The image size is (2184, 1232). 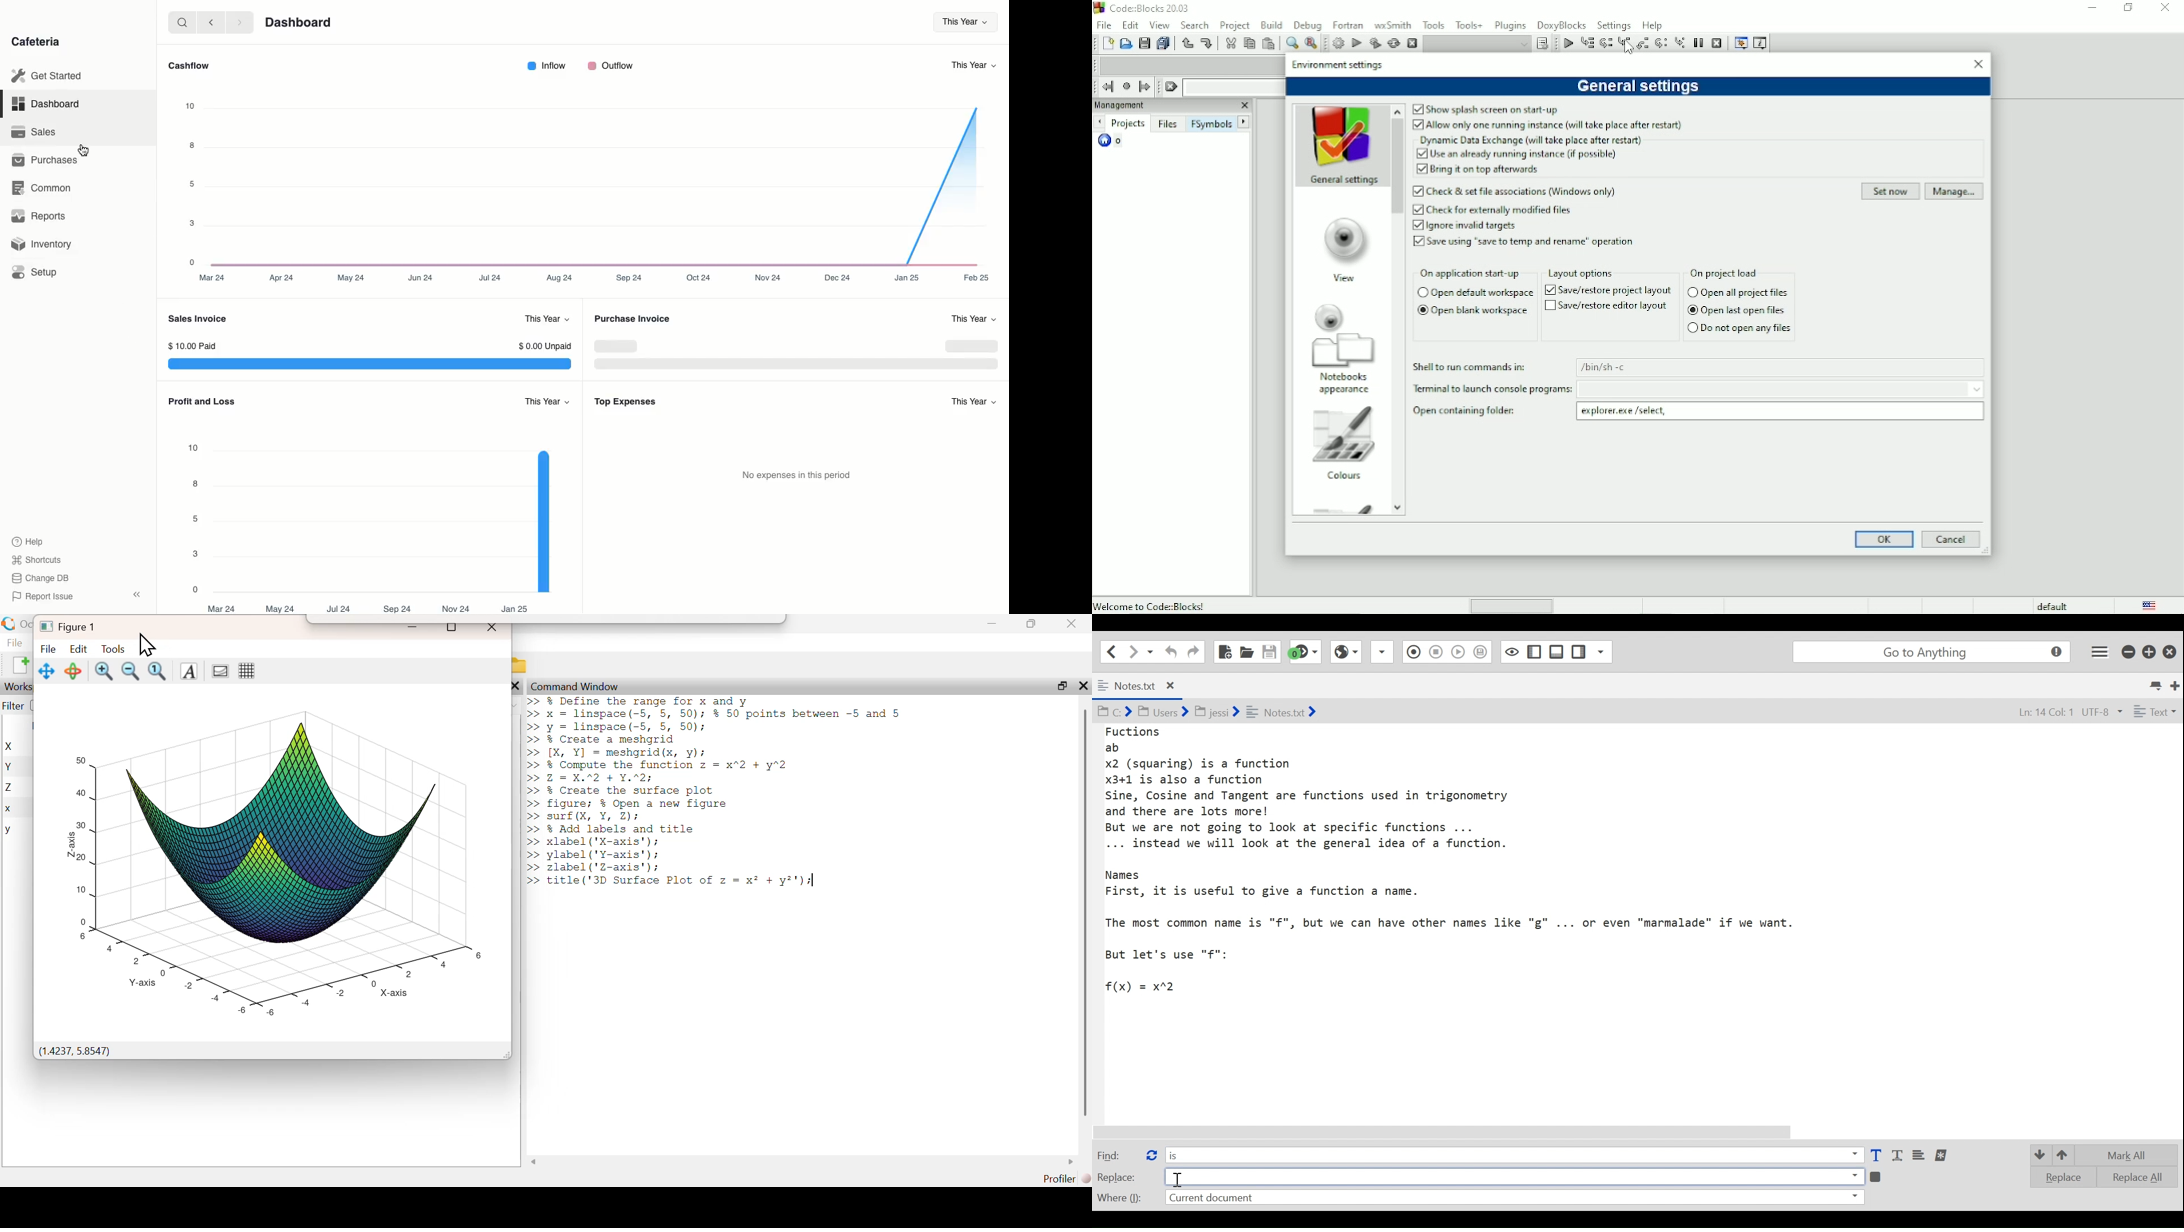 I want to click on Workspace, so click(x=18, y=687).